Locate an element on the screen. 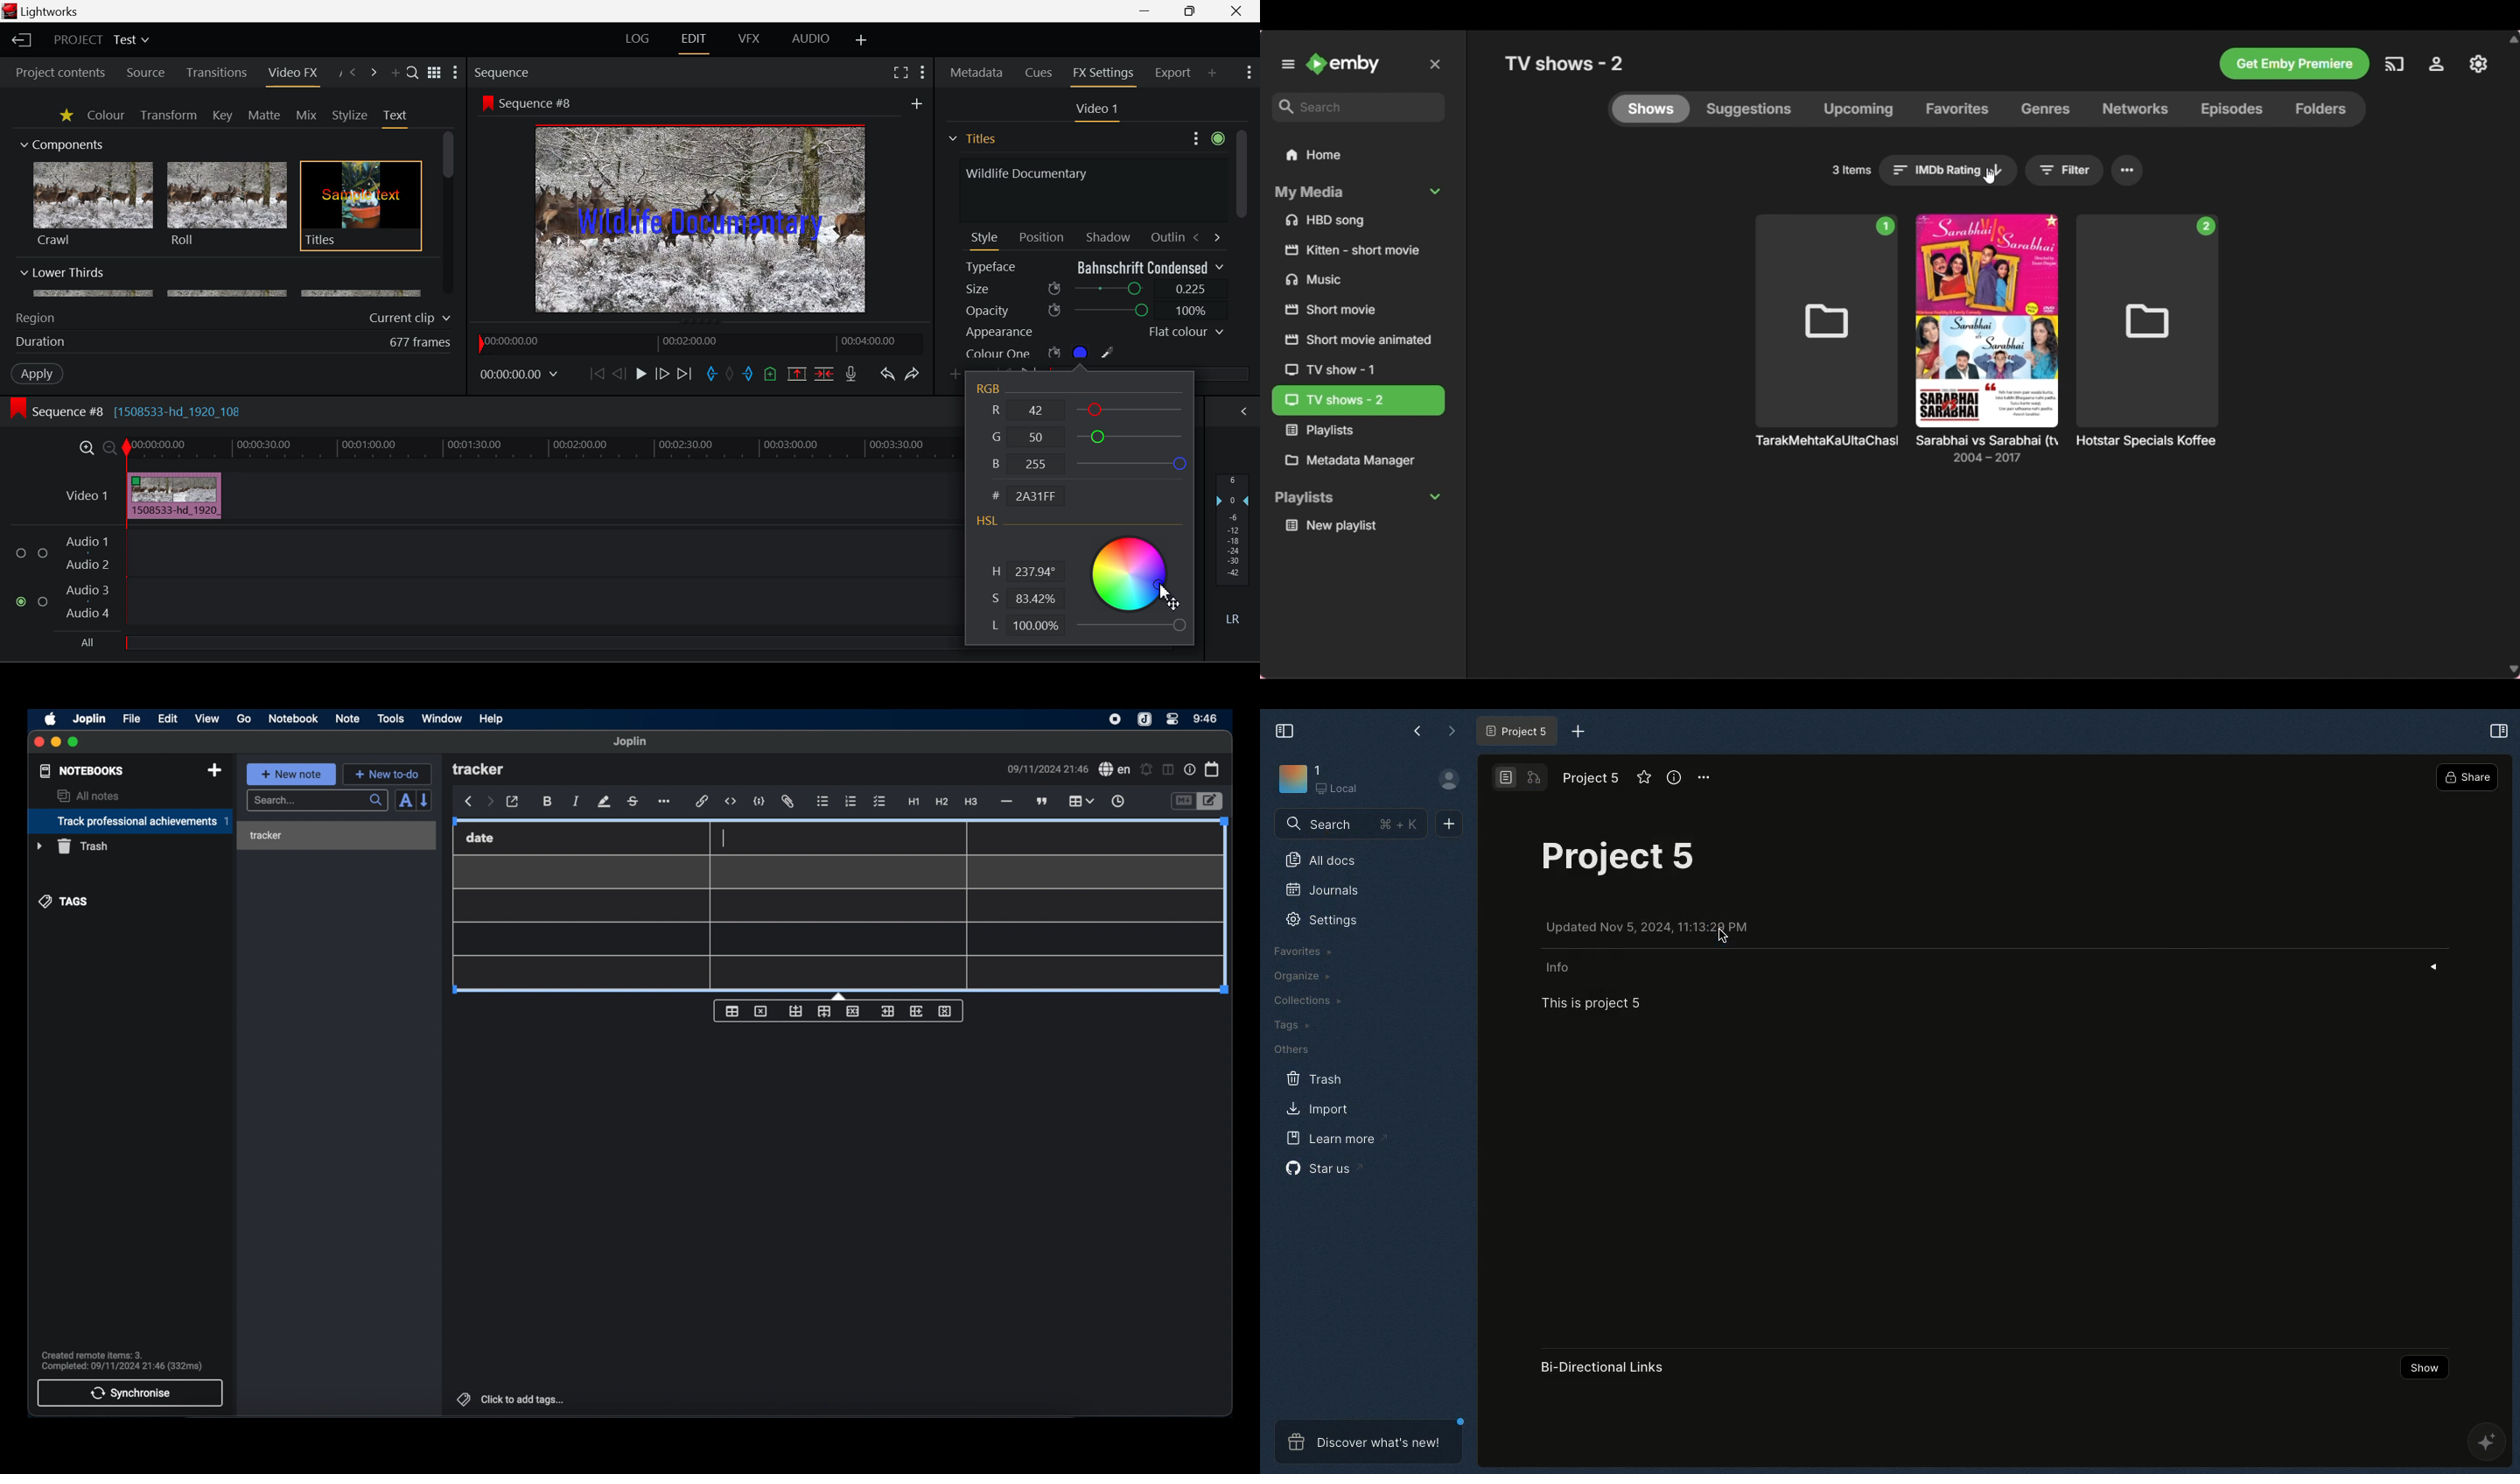 This screenshot has width=2520, height=1484. toggle editor is located at coordinates (1211, 801).